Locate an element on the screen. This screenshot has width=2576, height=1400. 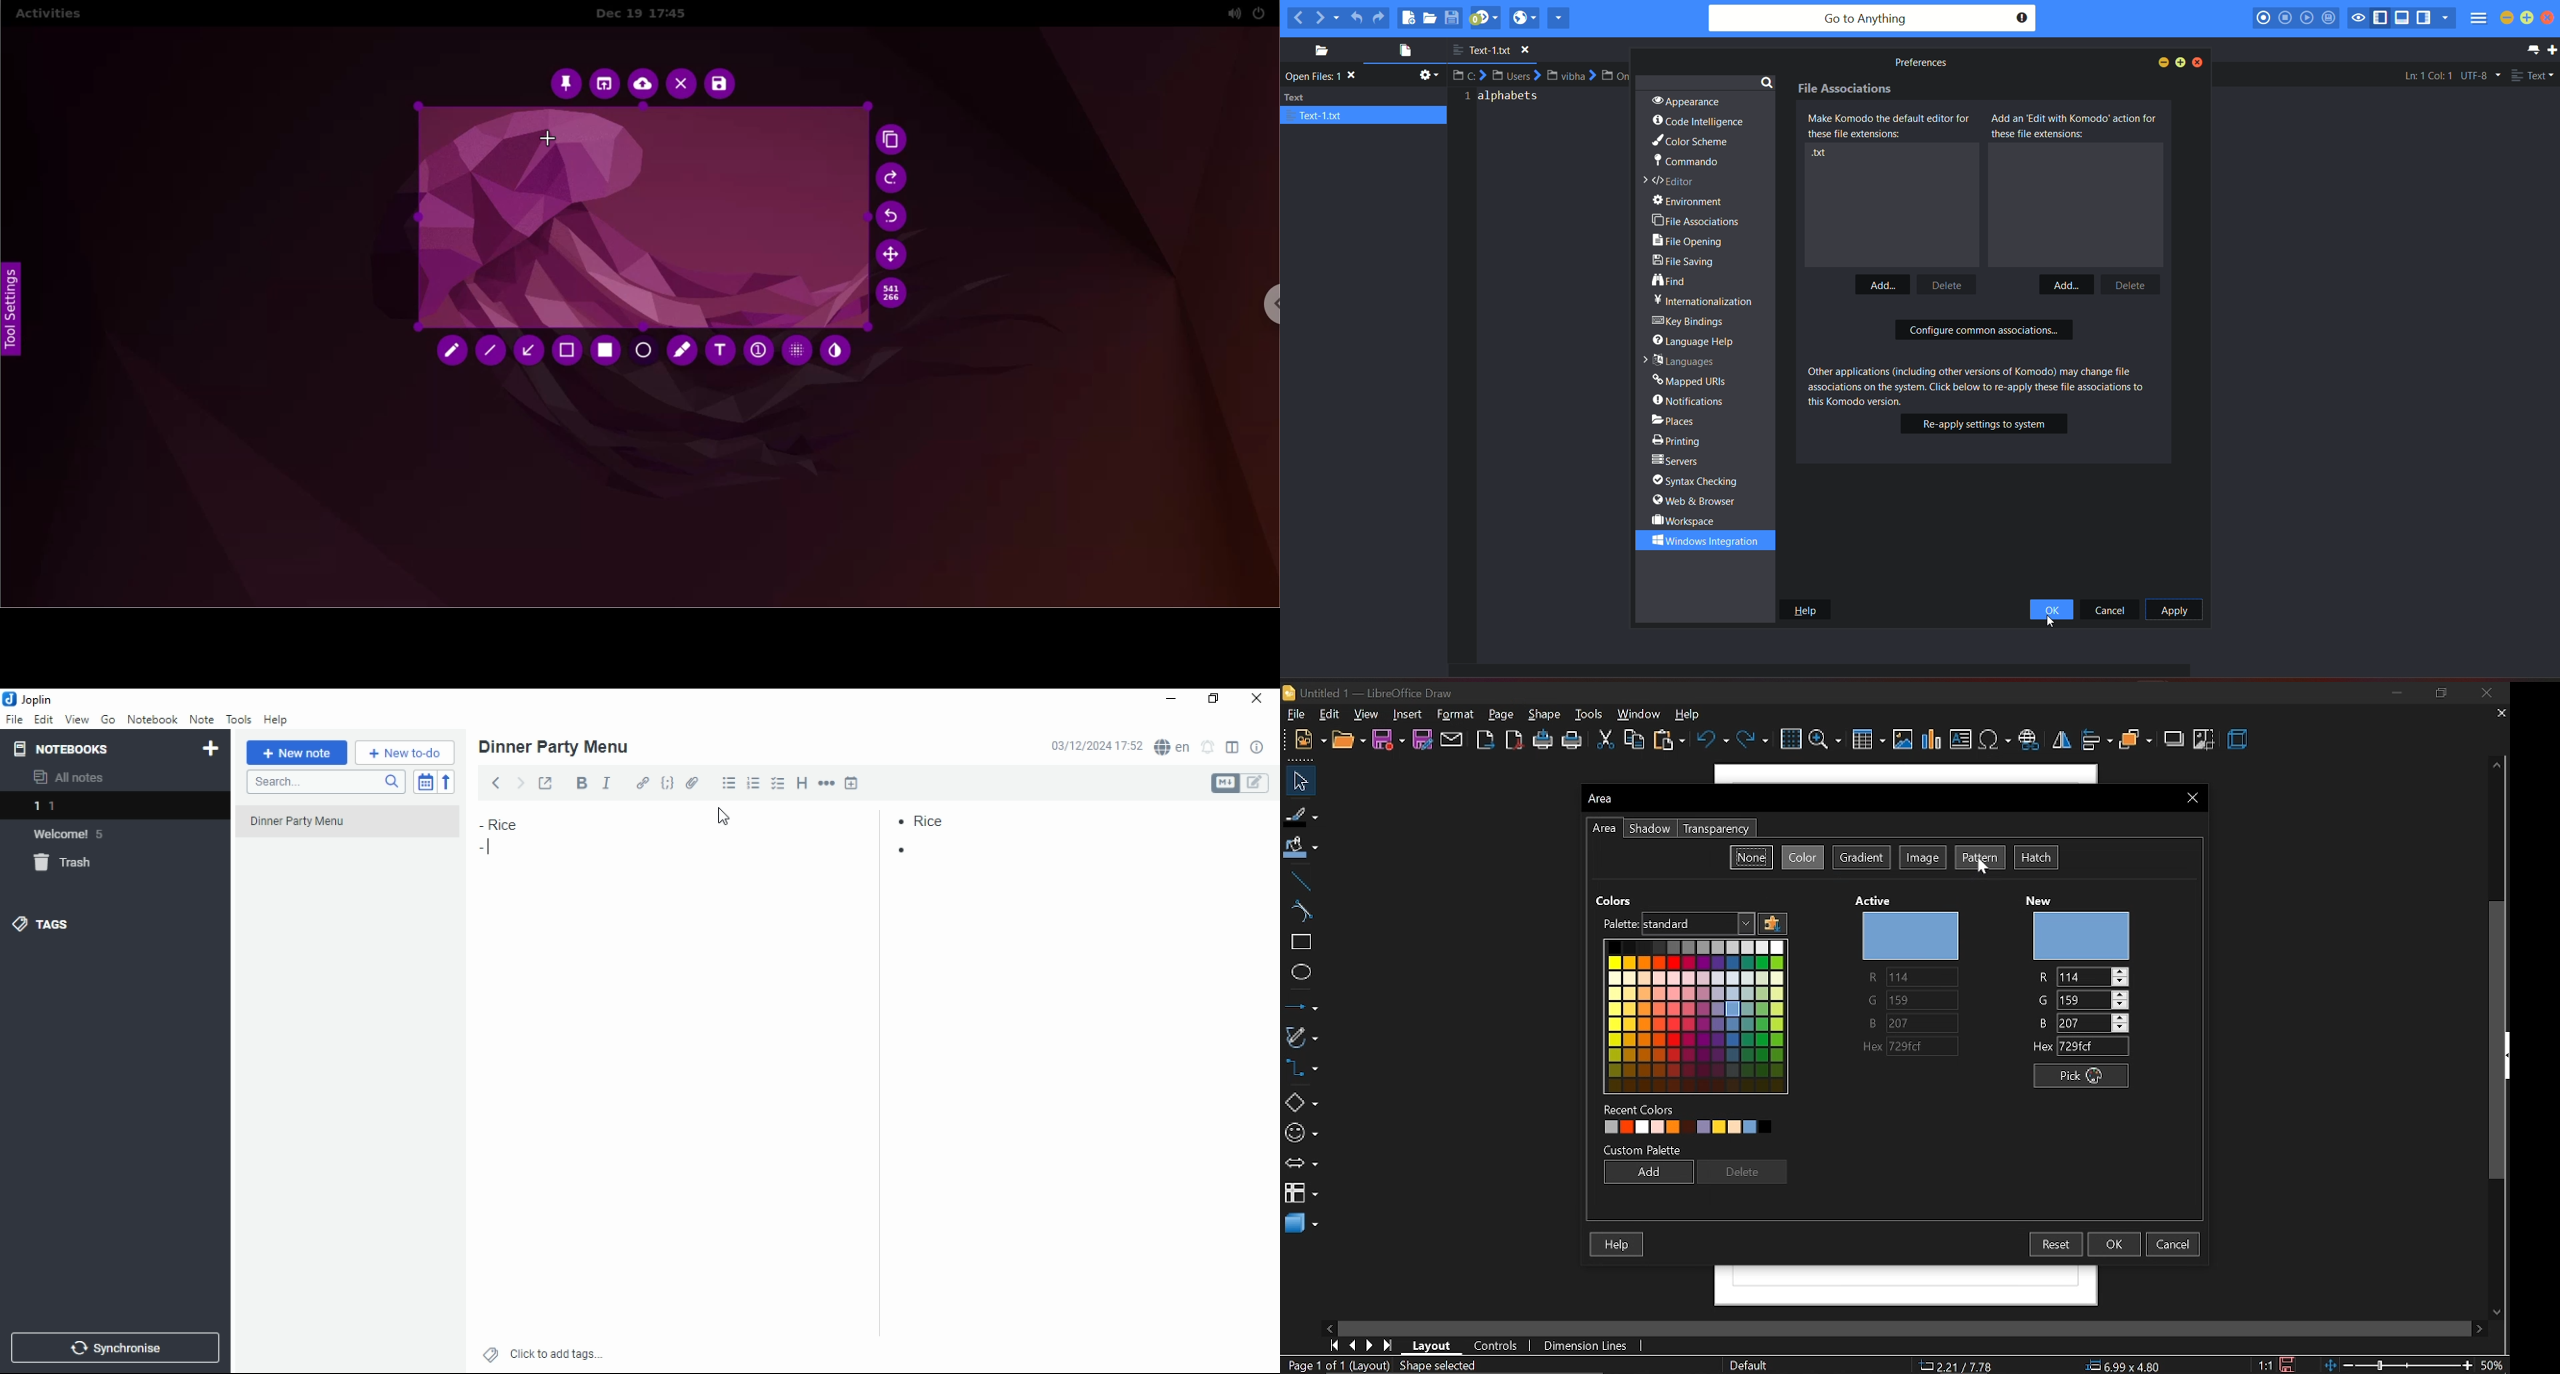
joplin is located at coordinates (29, 699).